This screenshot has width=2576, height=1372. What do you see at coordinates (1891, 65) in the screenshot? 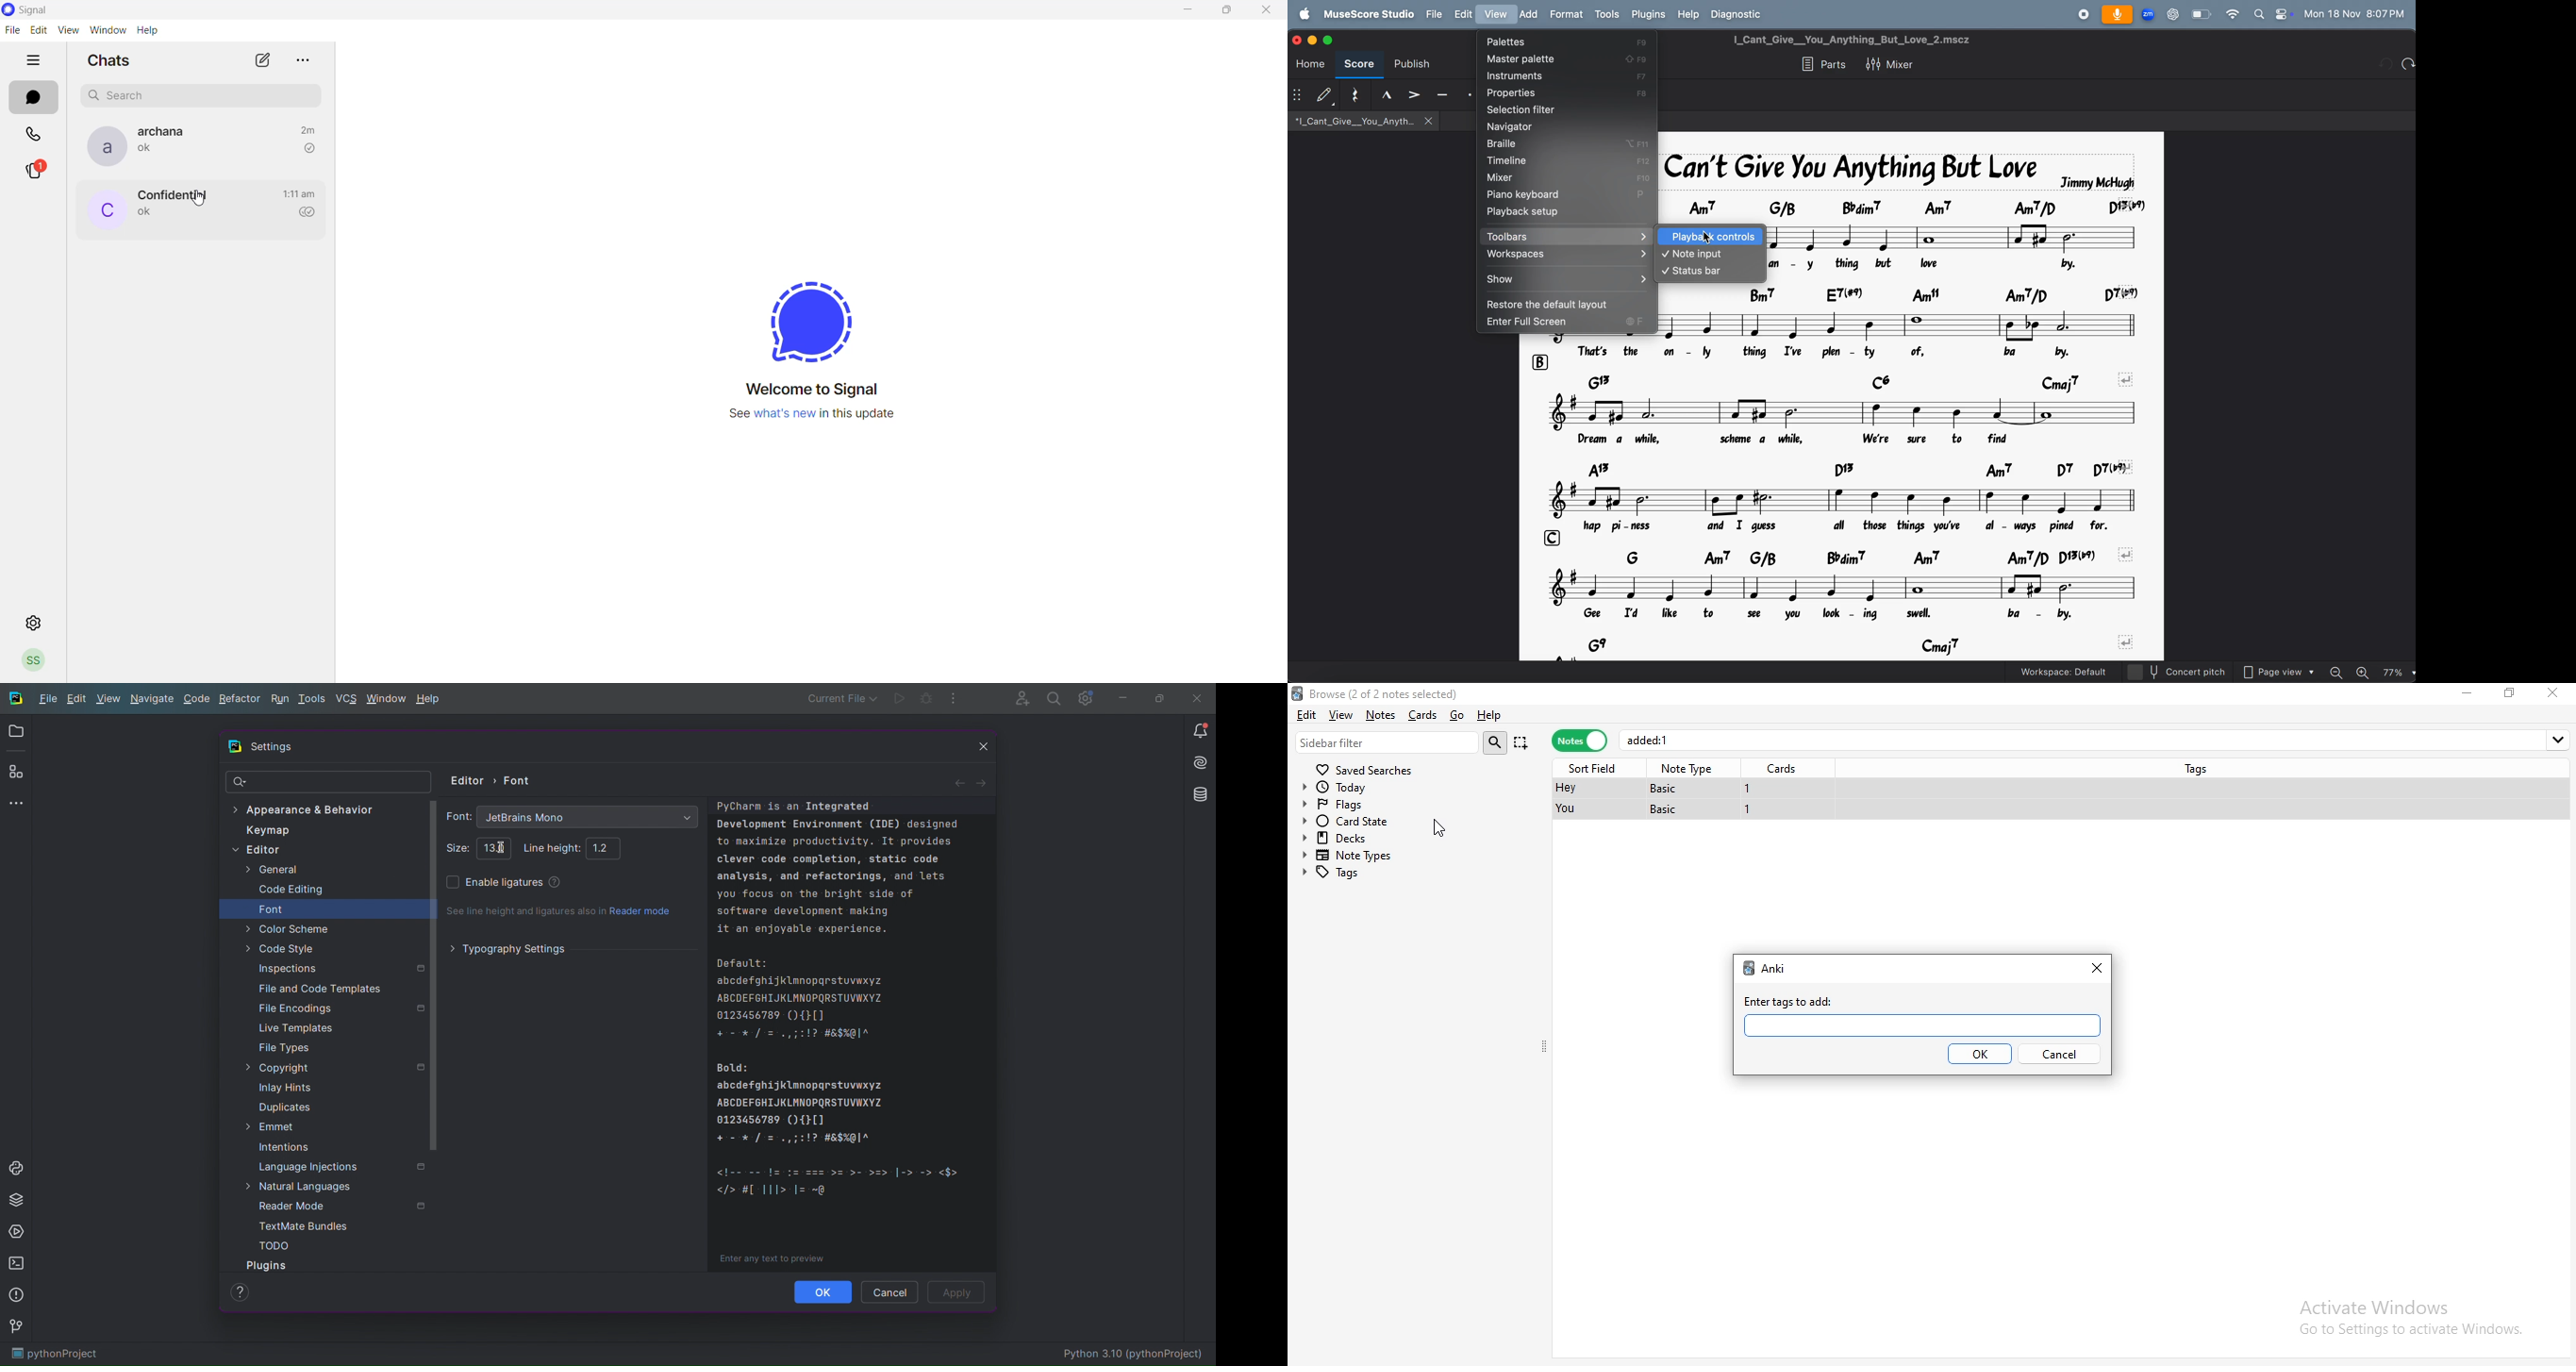
I see `mixer` at bounding box center [1891, 65].